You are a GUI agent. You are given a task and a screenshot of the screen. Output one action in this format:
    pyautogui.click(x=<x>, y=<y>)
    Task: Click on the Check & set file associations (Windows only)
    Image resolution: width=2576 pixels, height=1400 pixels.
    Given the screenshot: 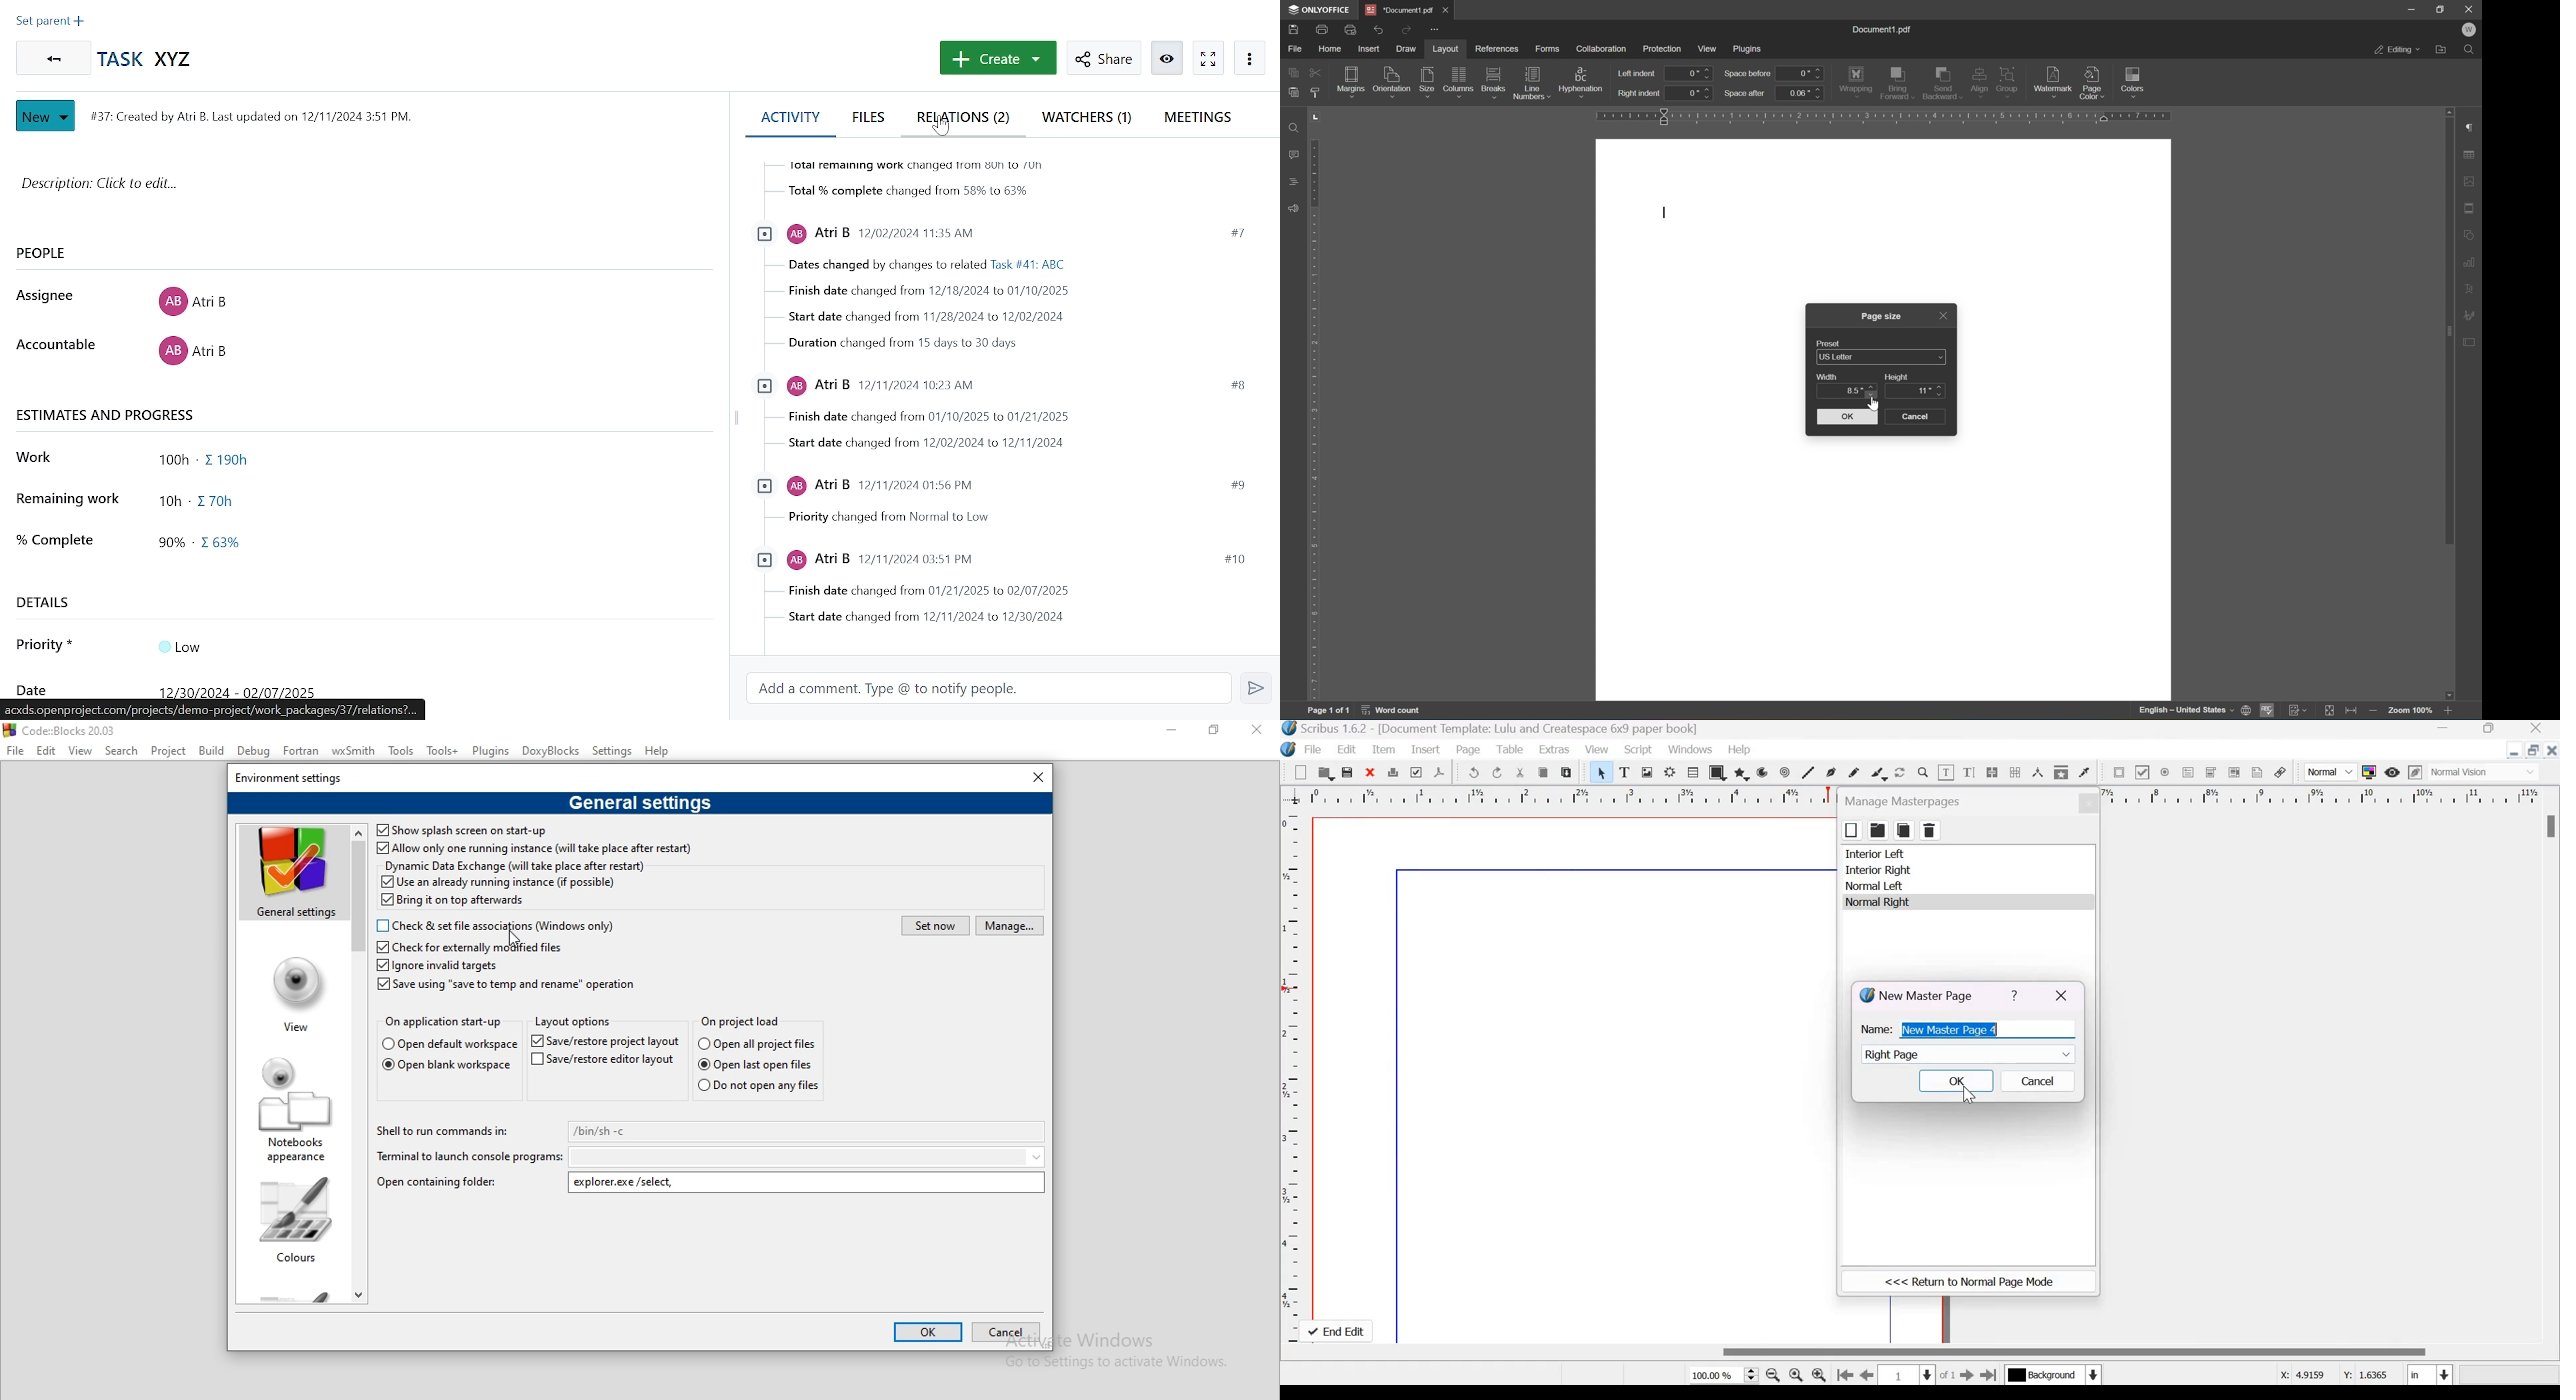 What is the action you would take?
    pyautogui.click(x=501, y=924)
    